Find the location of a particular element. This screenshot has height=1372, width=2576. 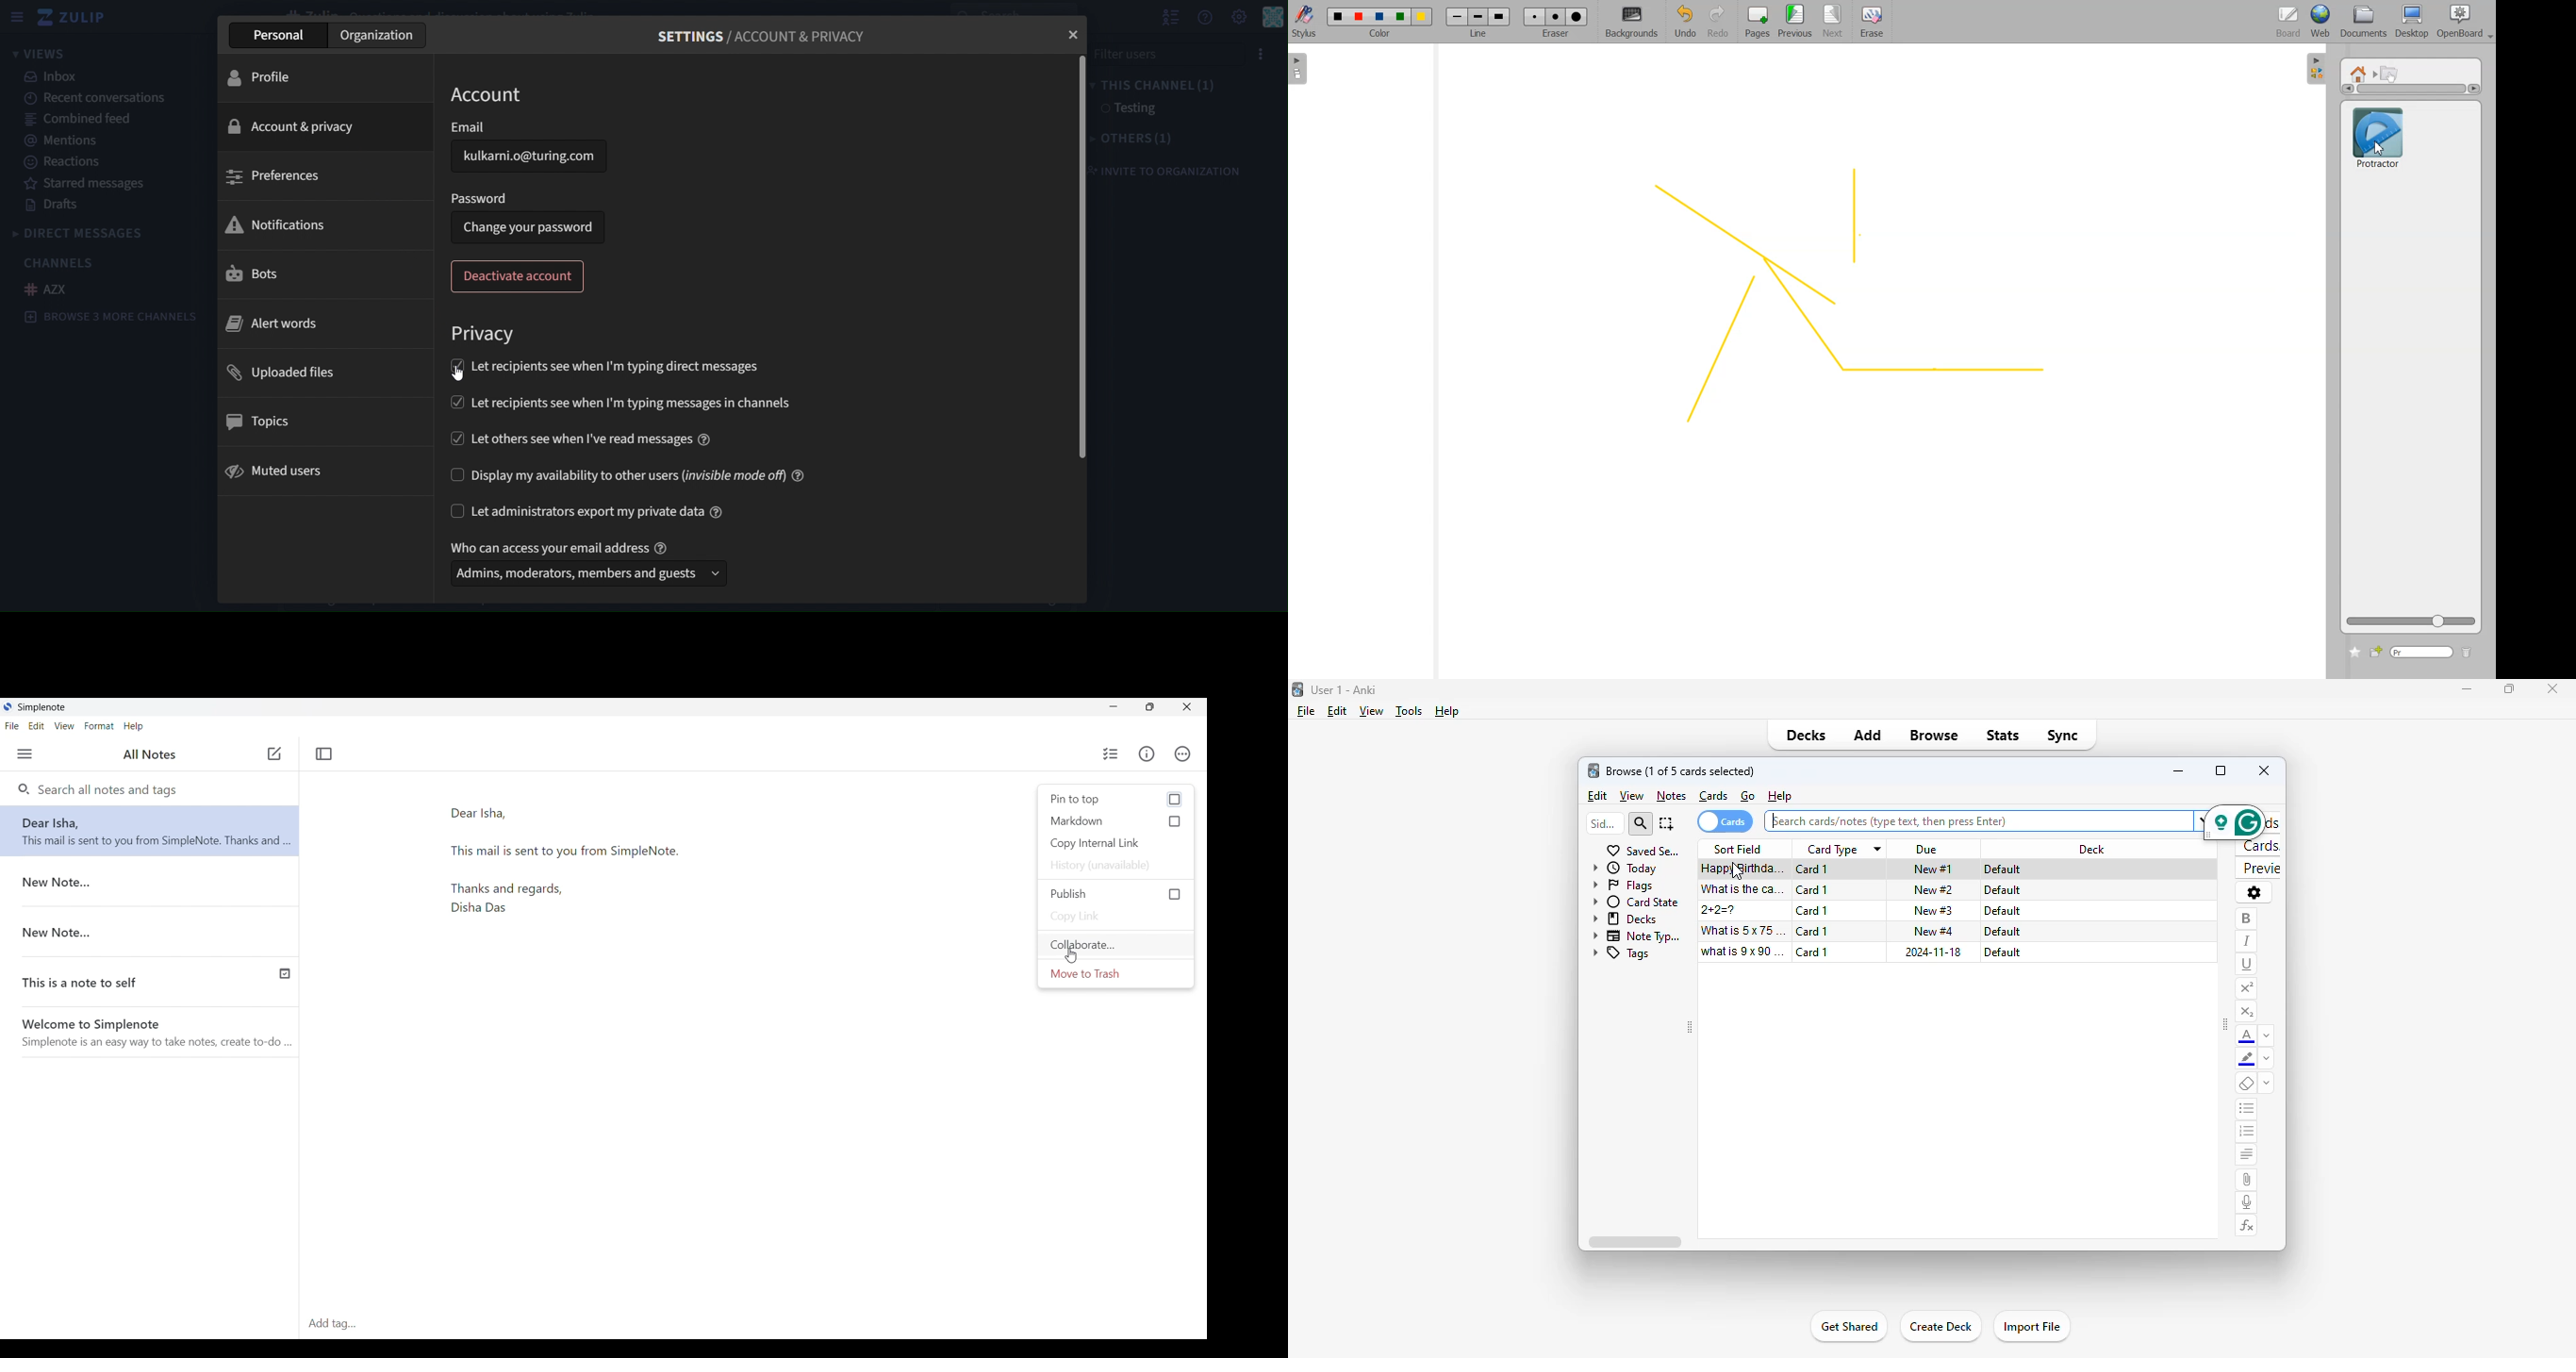

logo is located at coordinates (1593, 770).